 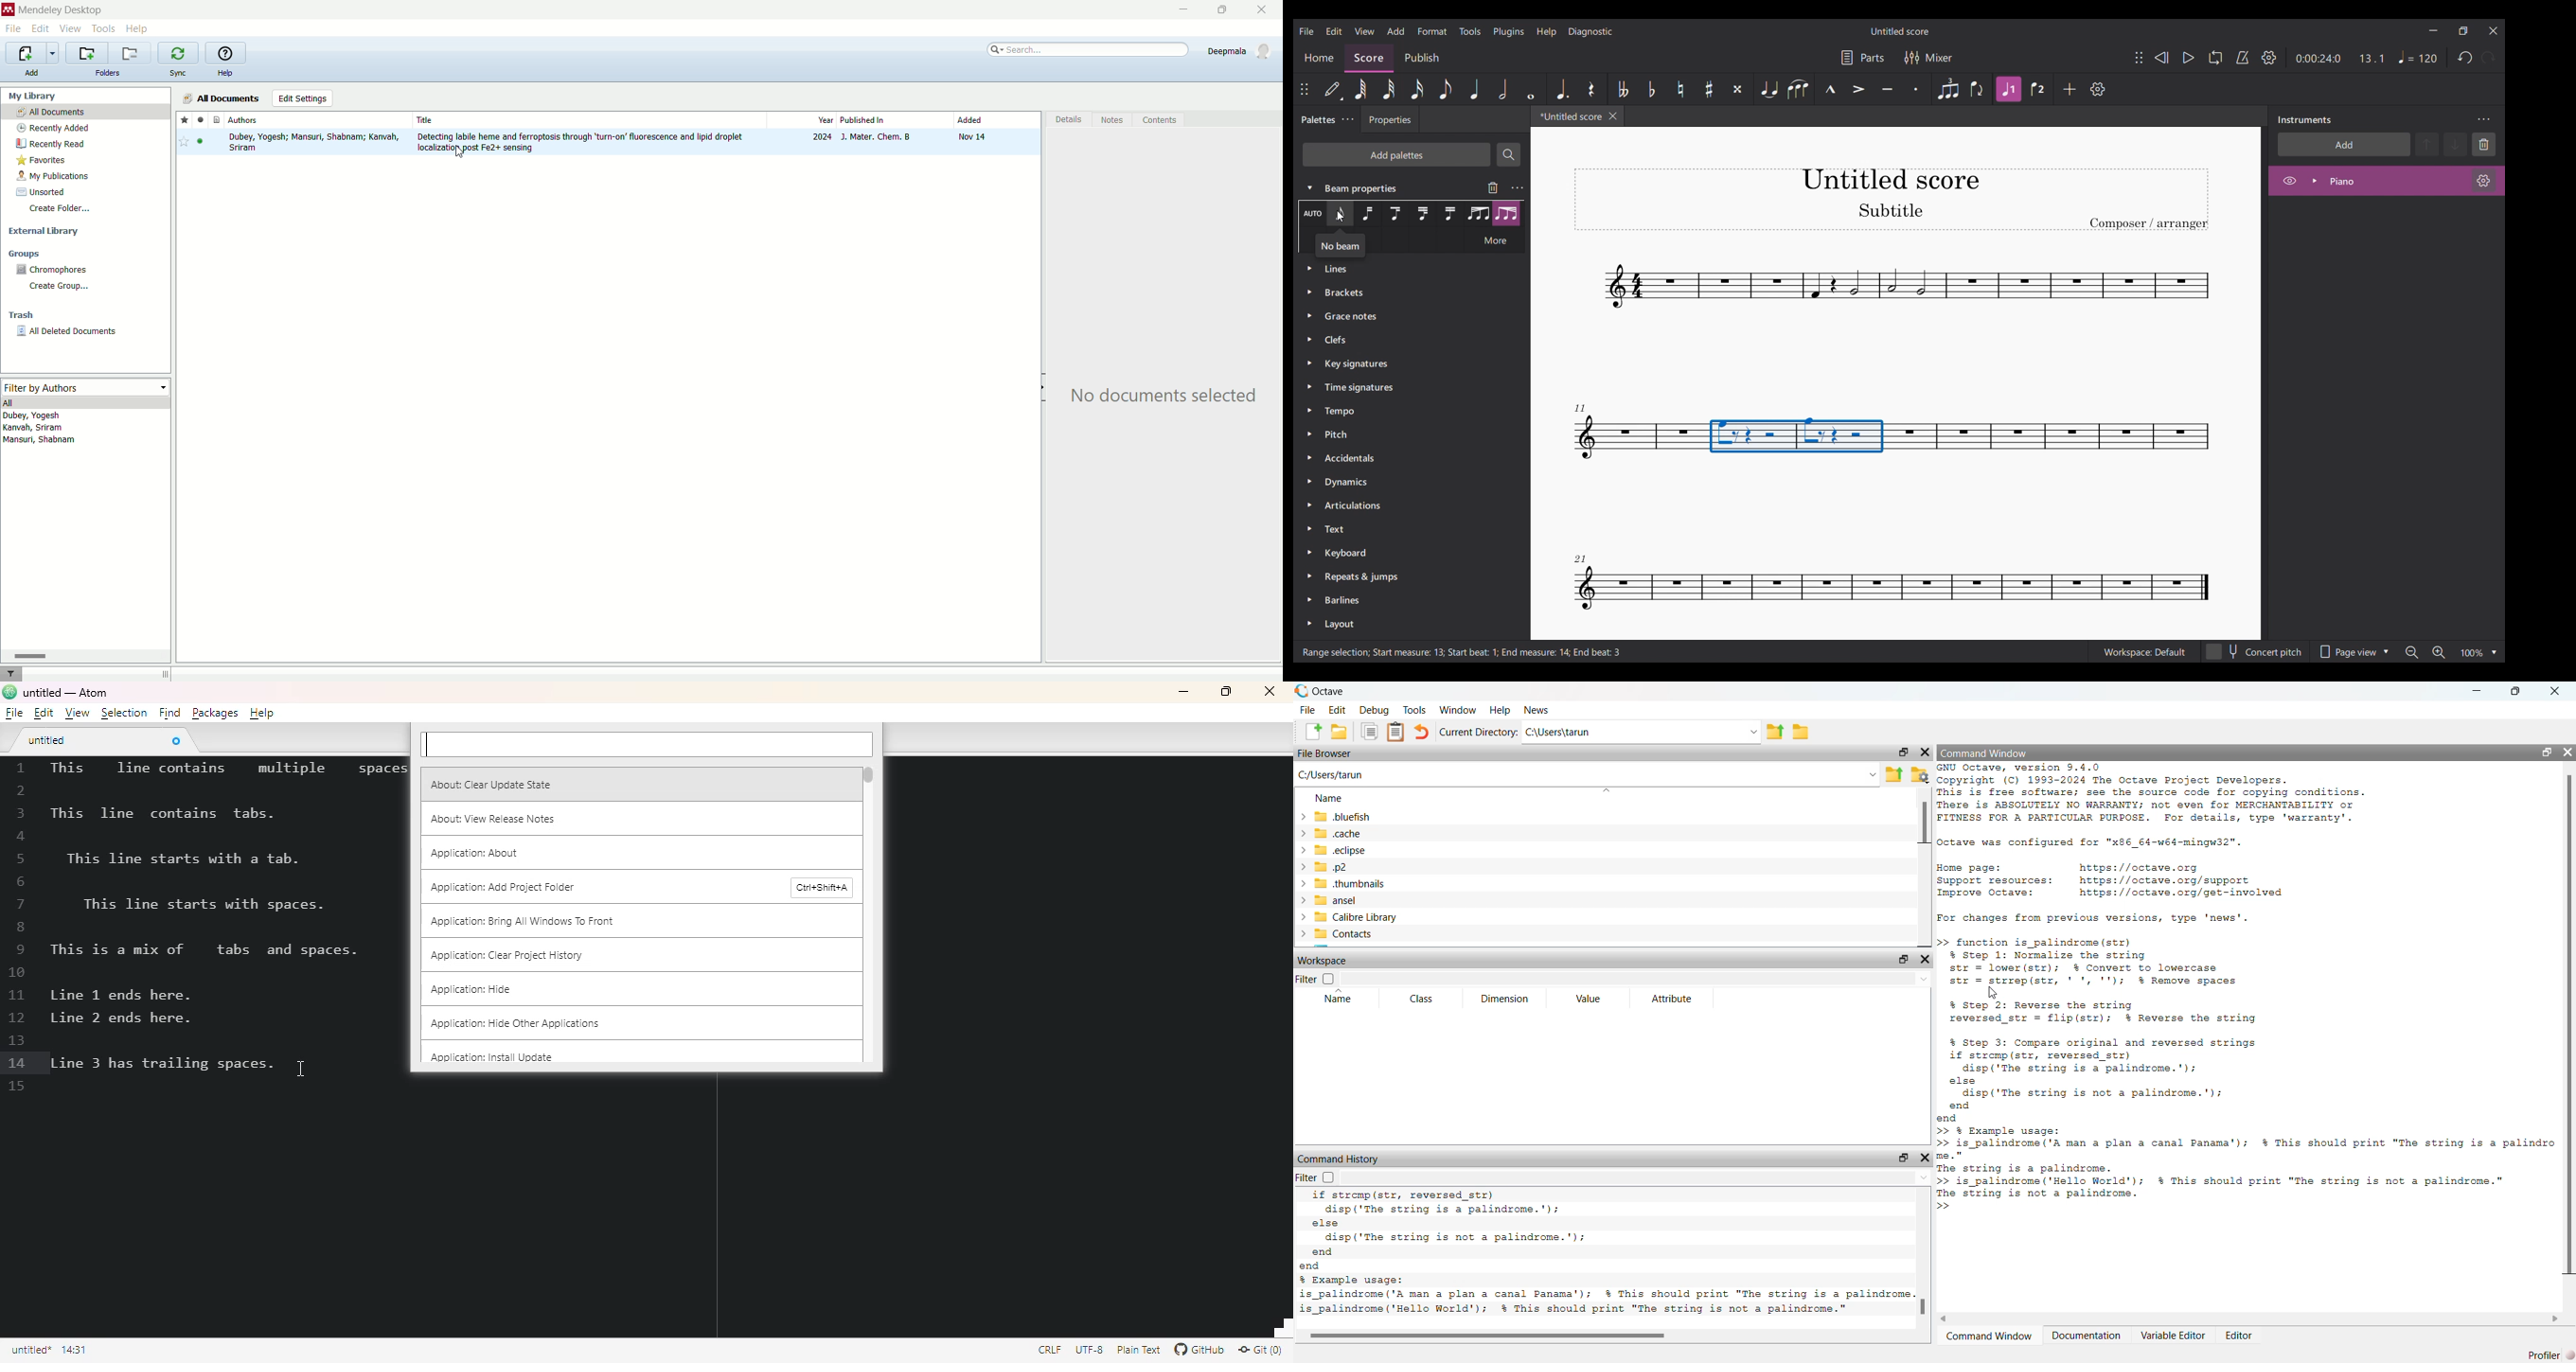 What do you see at coordinates (1977, 90) in the screenshot?
I see `Flip direction` at bounding box center [1977, 90].